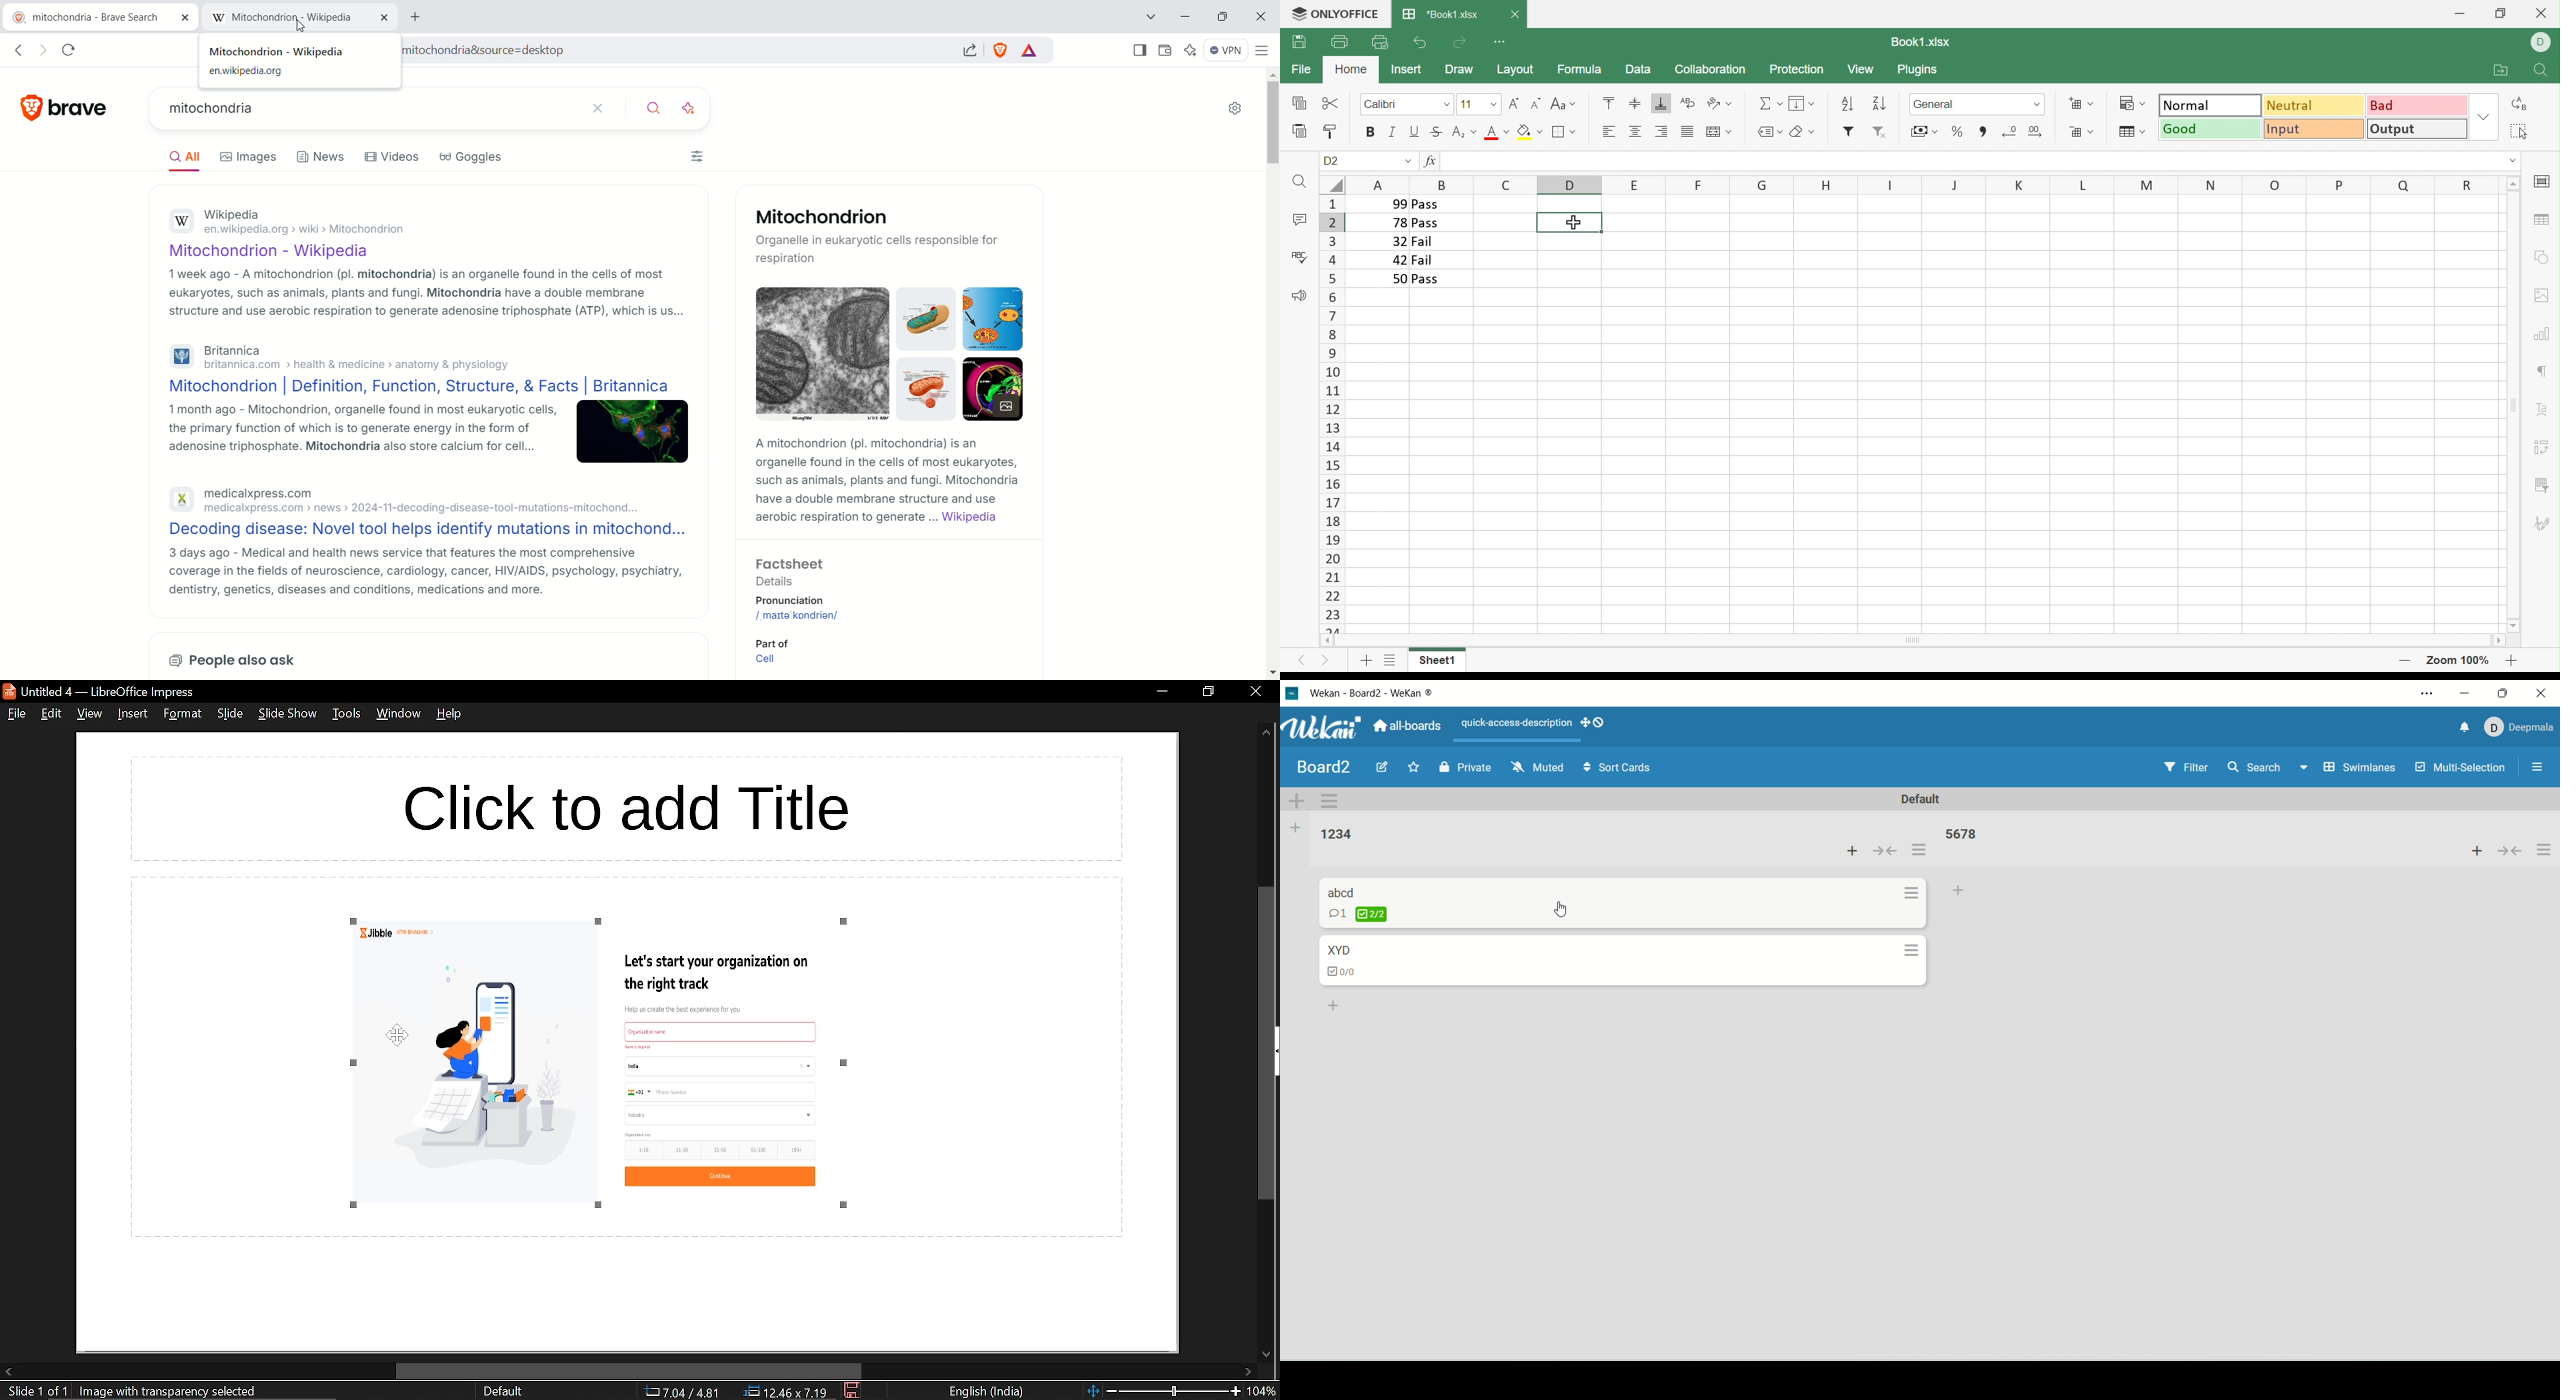 Image resolution: width=2576 pixels, height=1400 pixels. What do you see at coordinates (766, 643) in the screenshot?
I see `Part of` at bounding box center [766, 643].